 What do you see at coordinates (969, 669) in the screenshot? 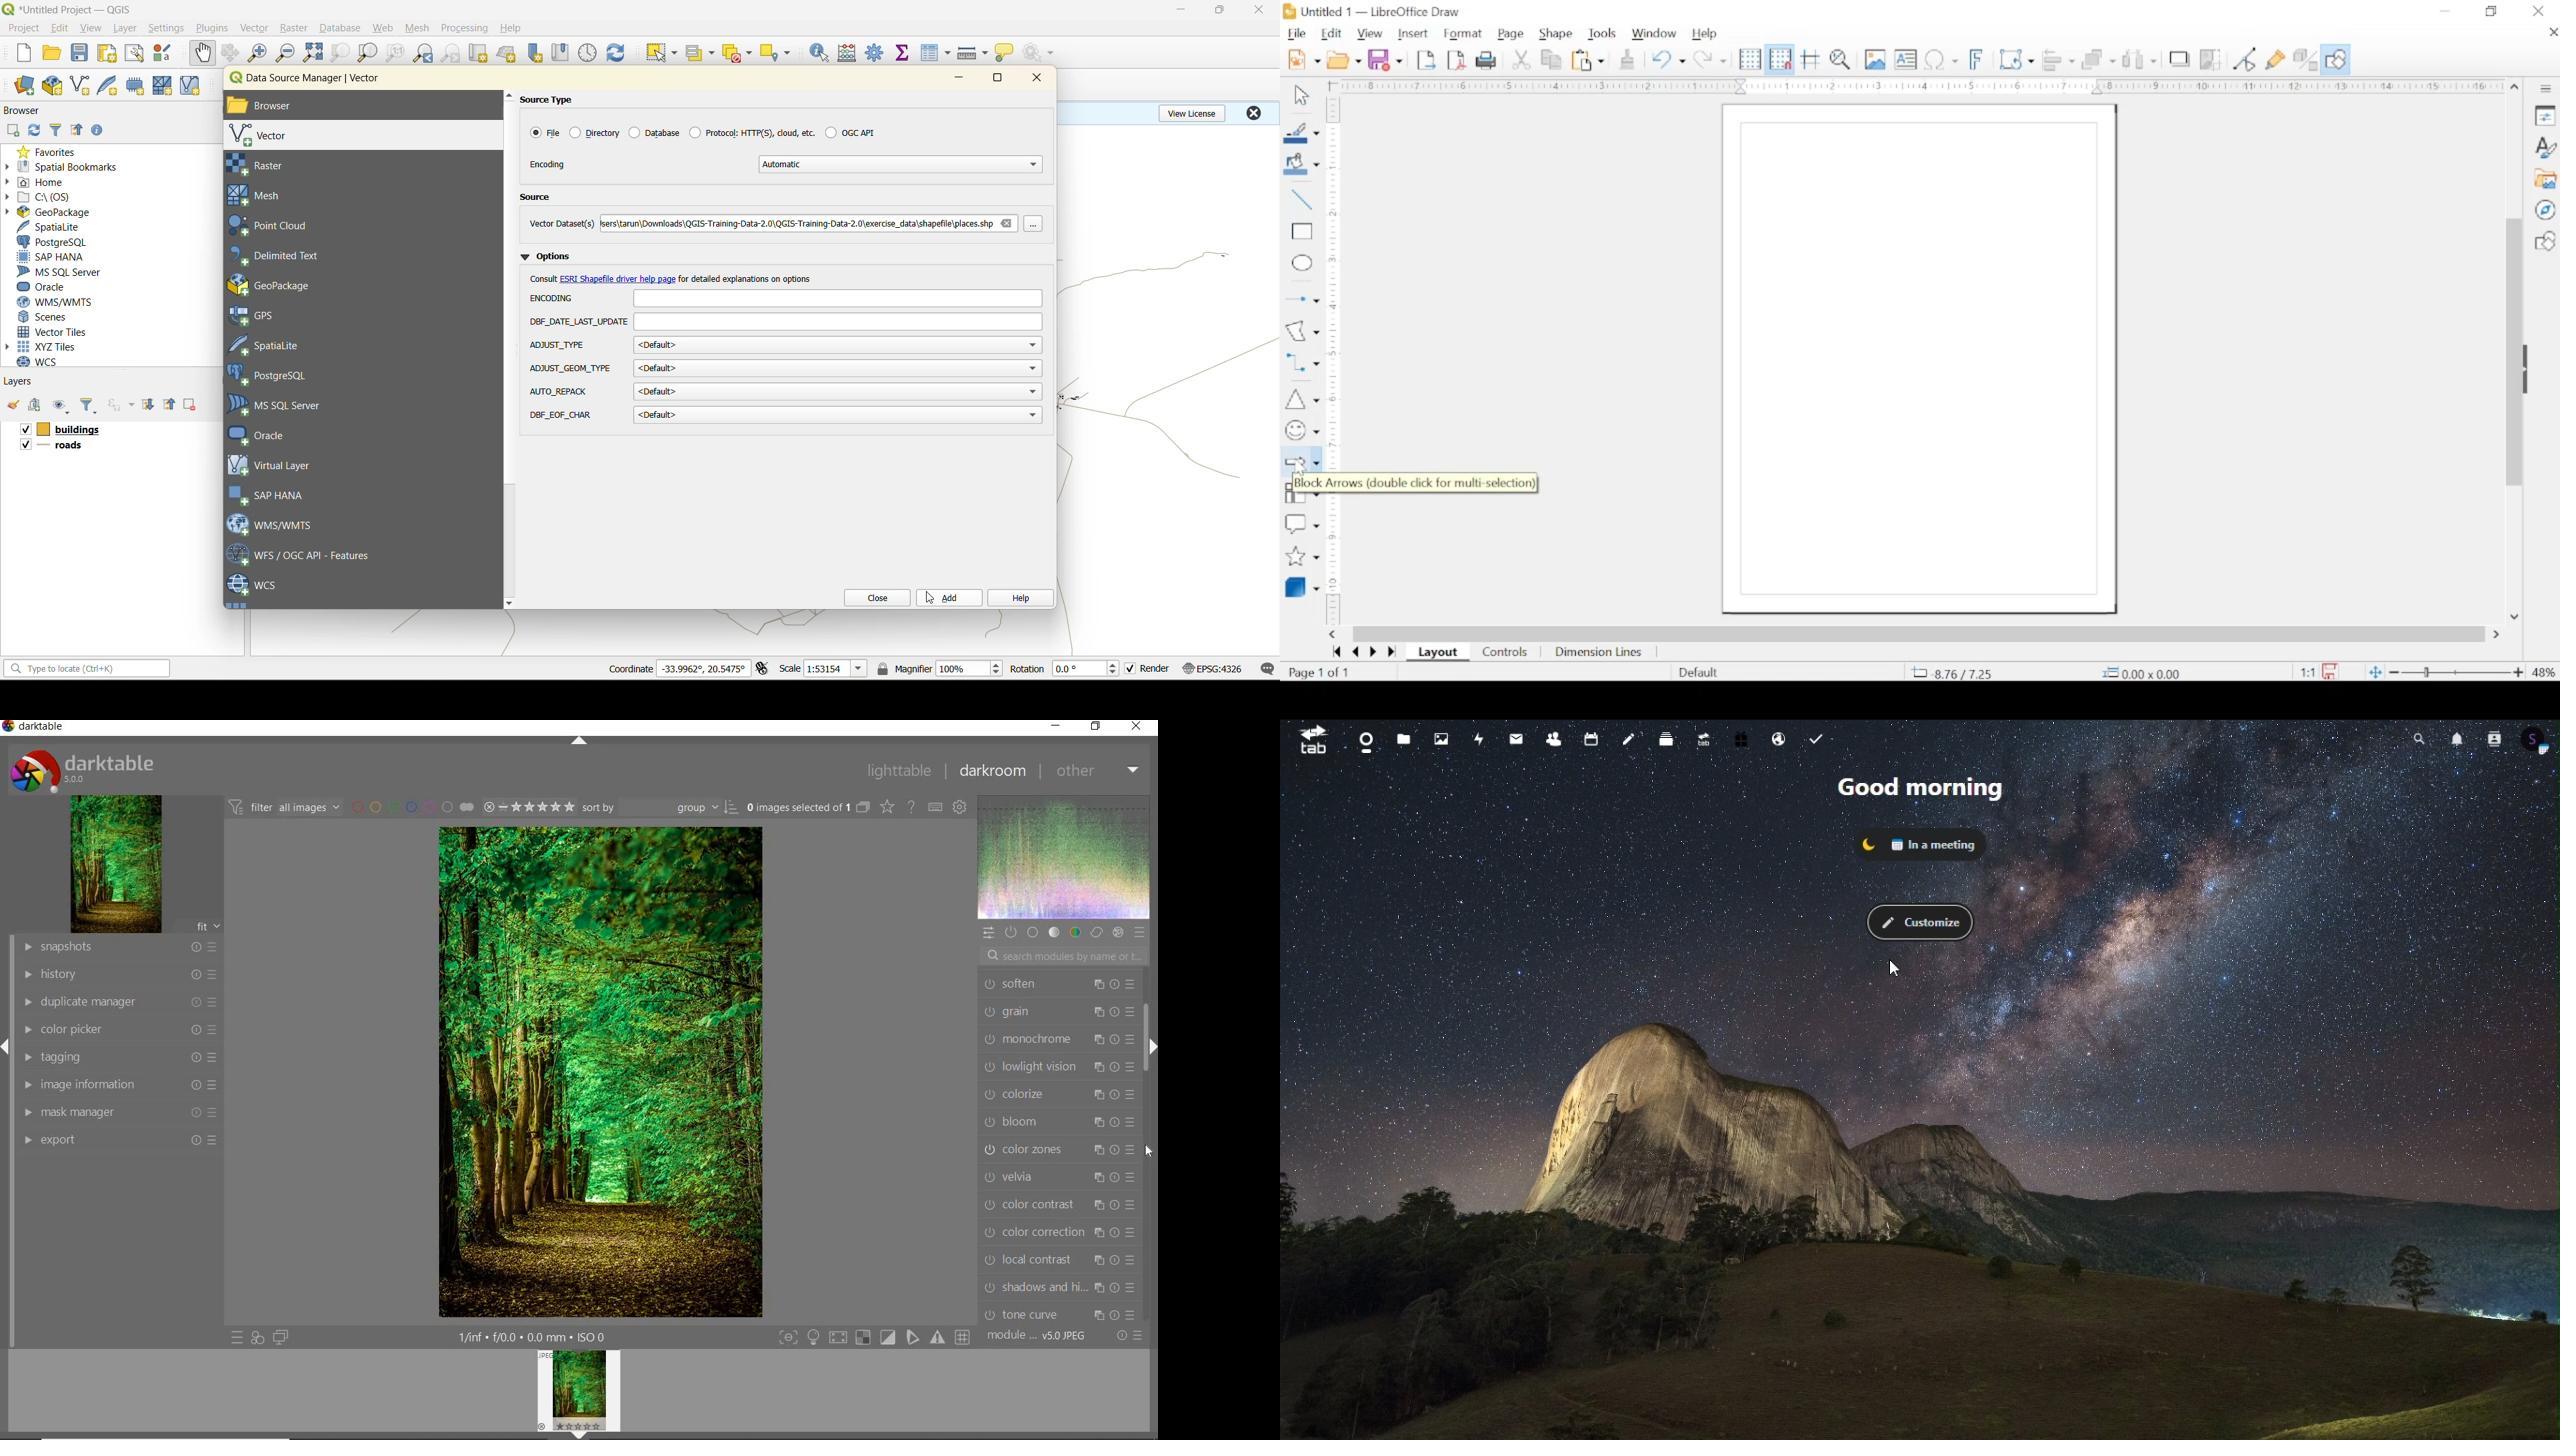
I see `magnifier` at bounding box center [969, 669].